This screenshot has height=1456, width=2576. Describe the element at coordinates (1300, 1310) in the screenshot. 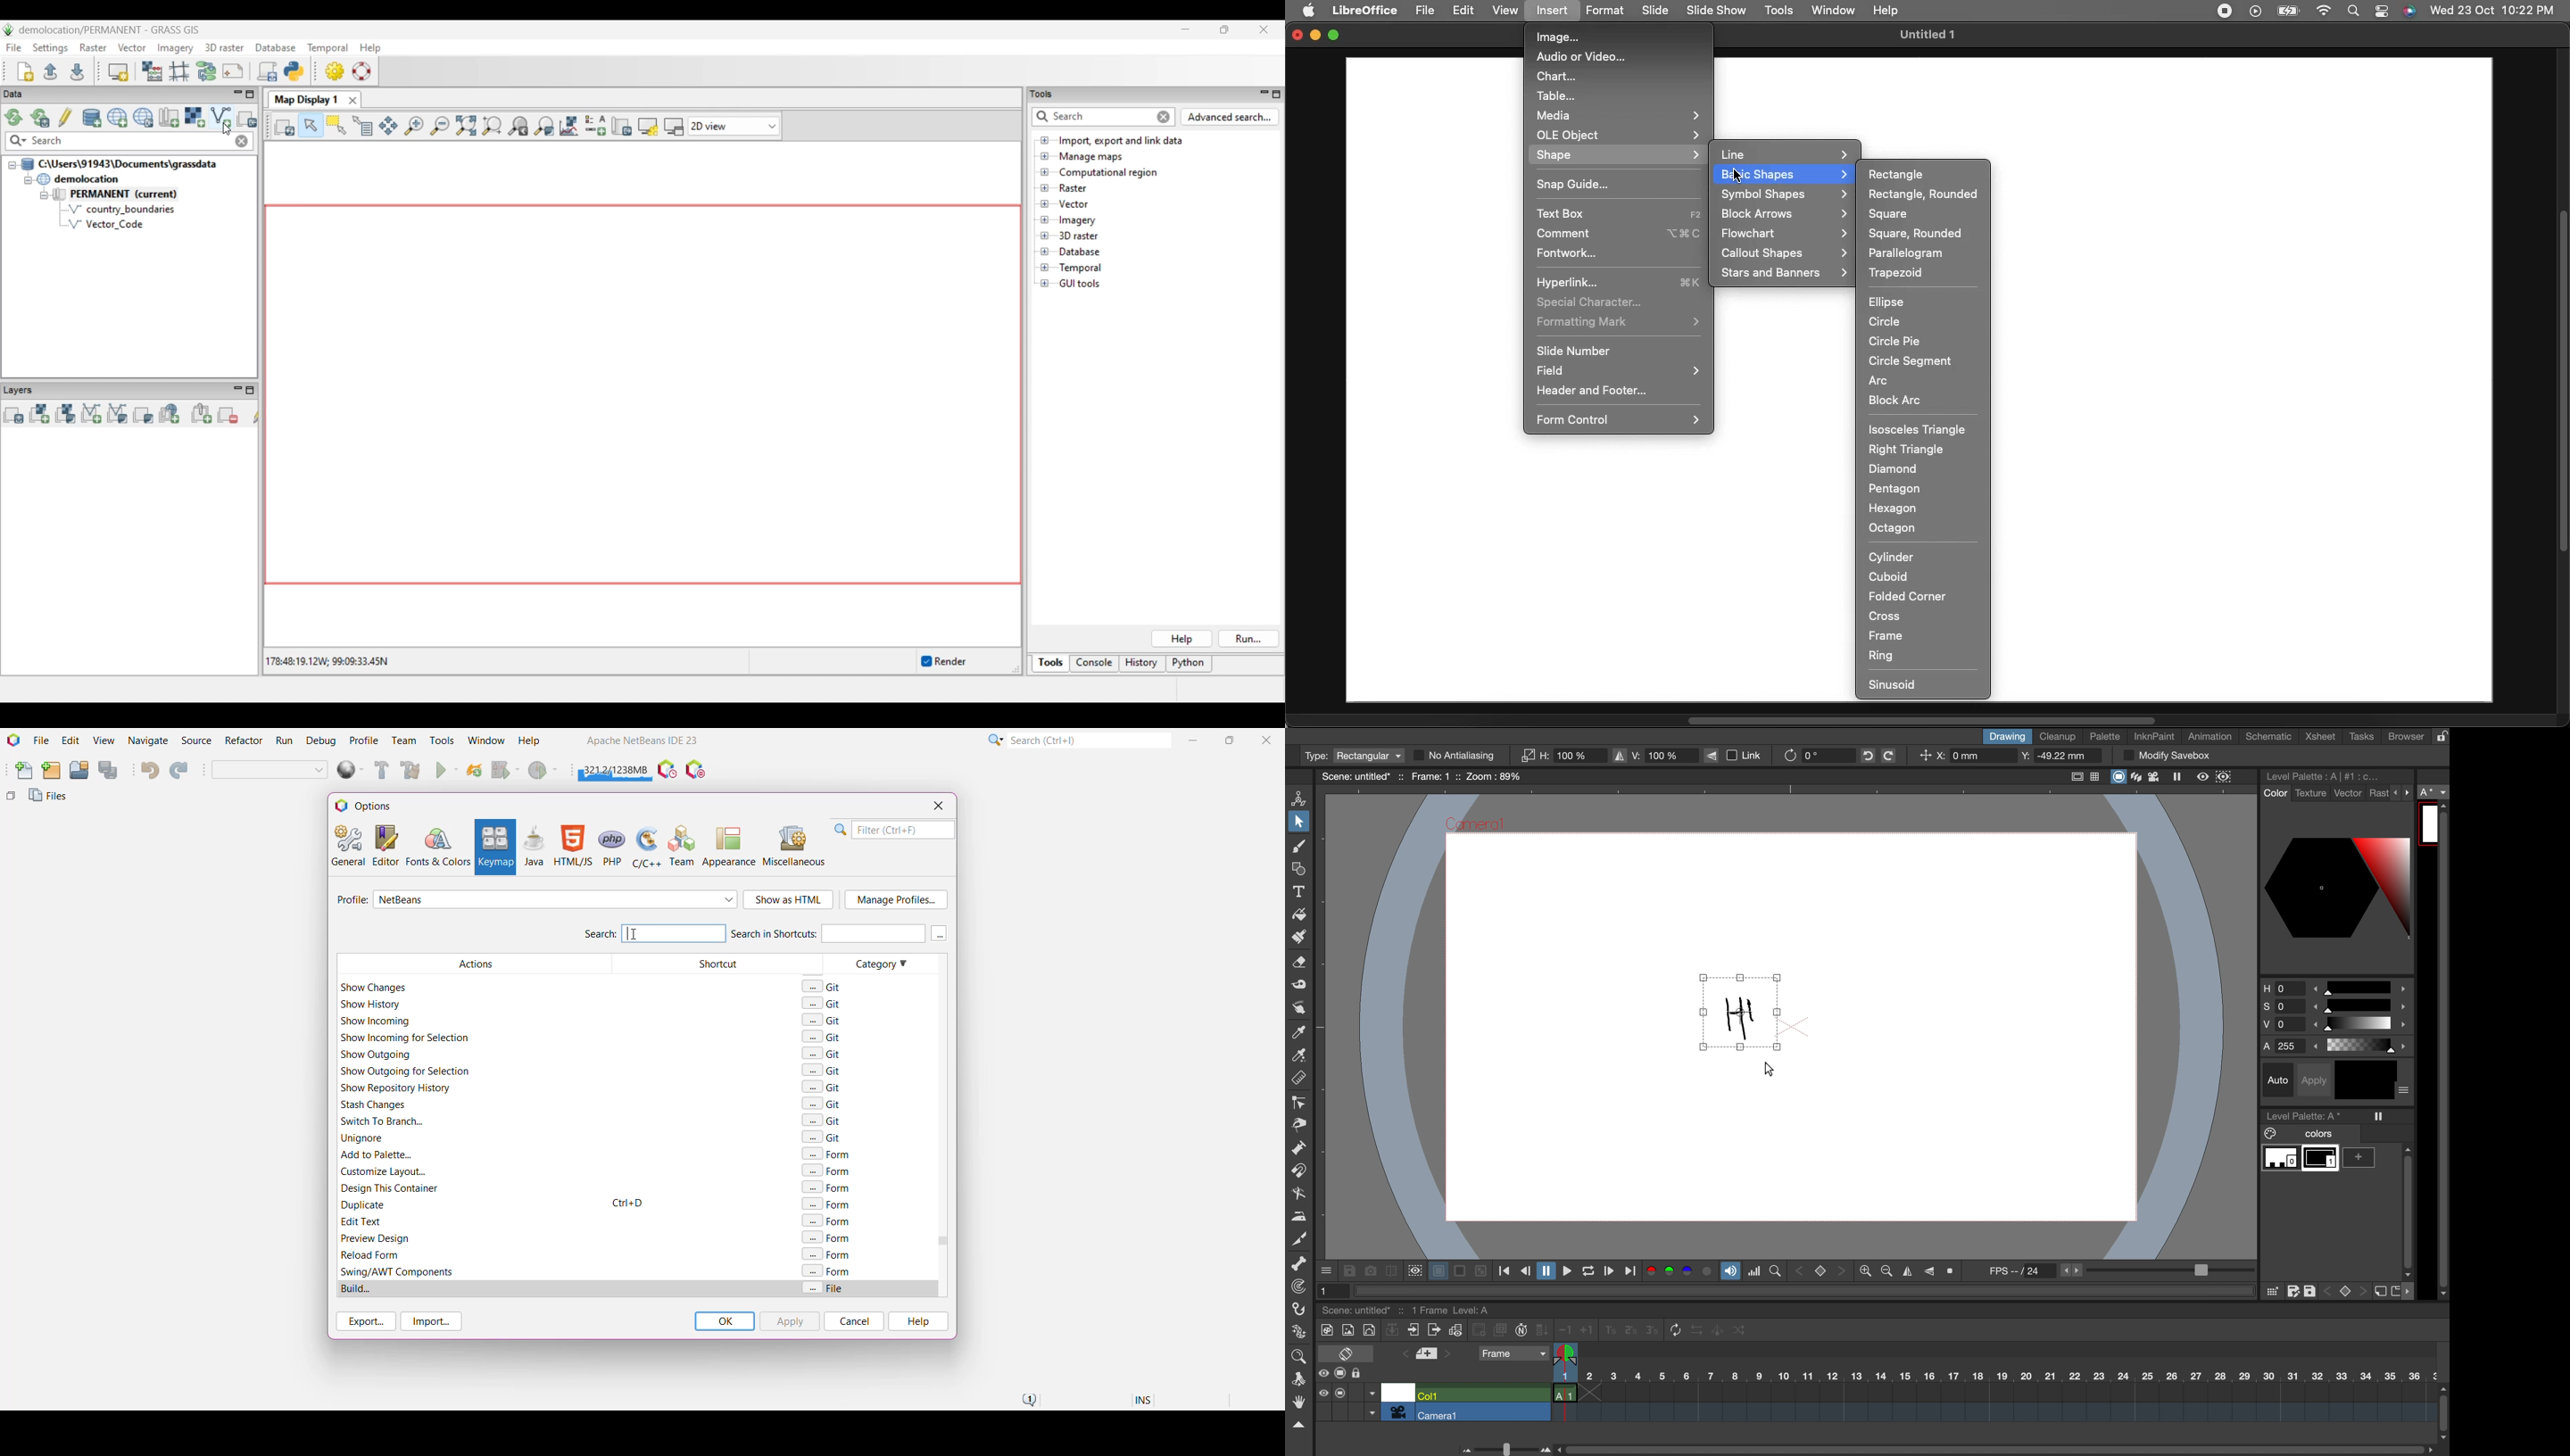

I see `hook tool` at that location.